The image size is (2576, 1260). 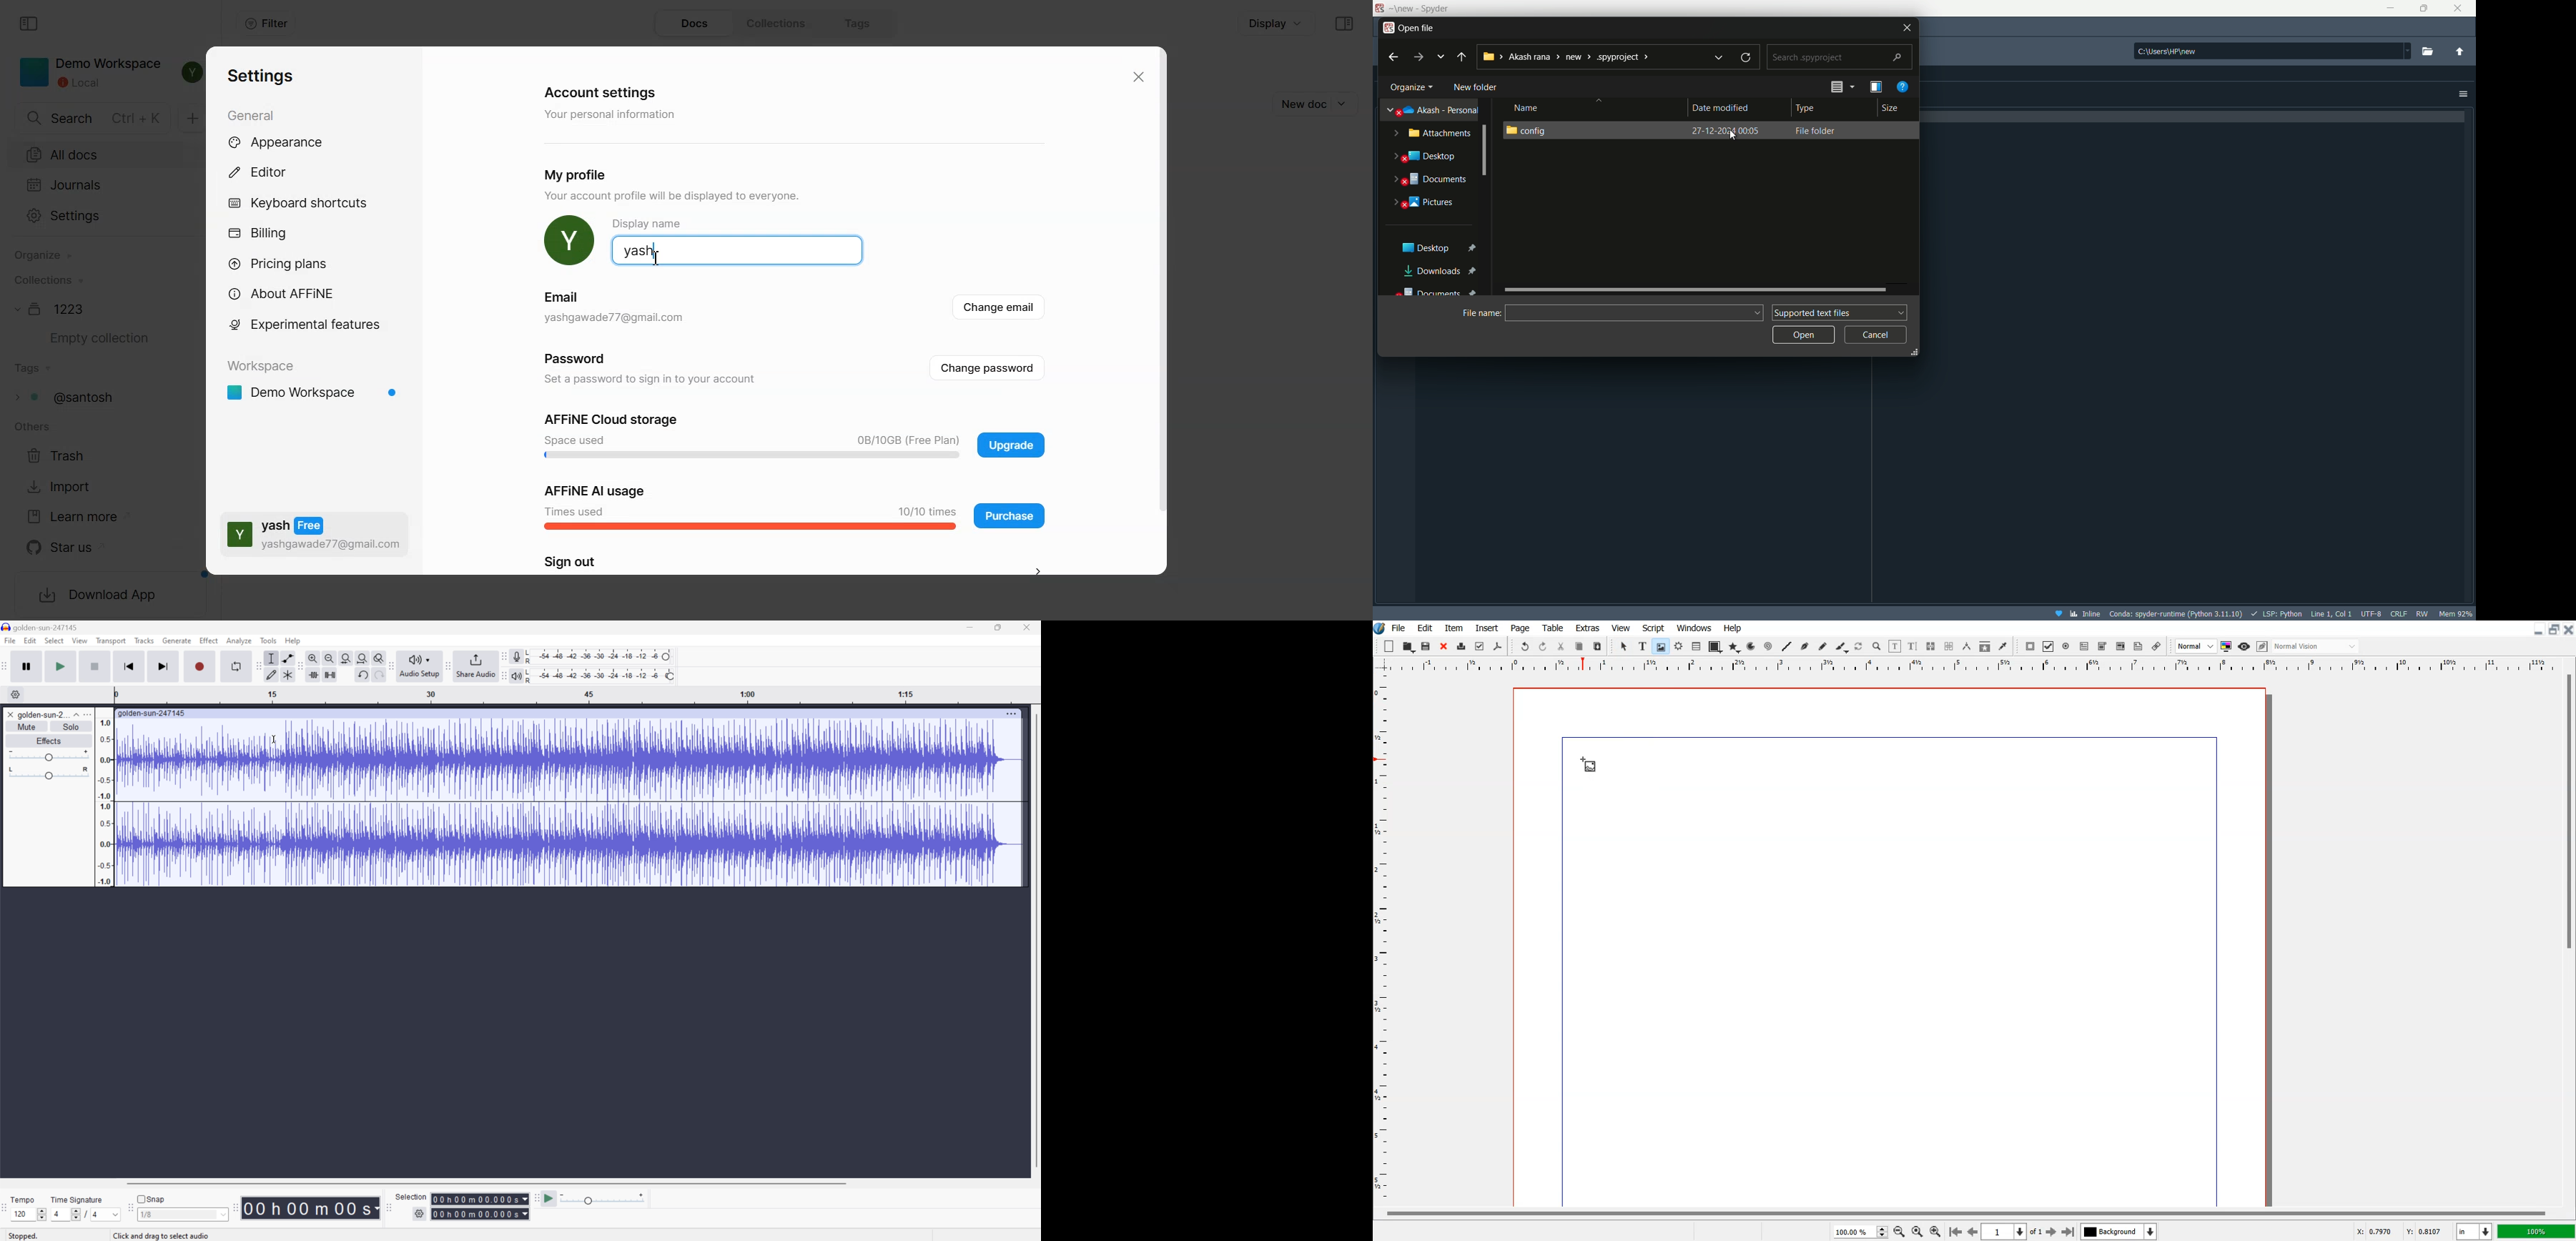 What do you see at coordinates (1877, 647) in the screenshot?
I see `Zoom in or Out` at bounding box center [1877, 647].